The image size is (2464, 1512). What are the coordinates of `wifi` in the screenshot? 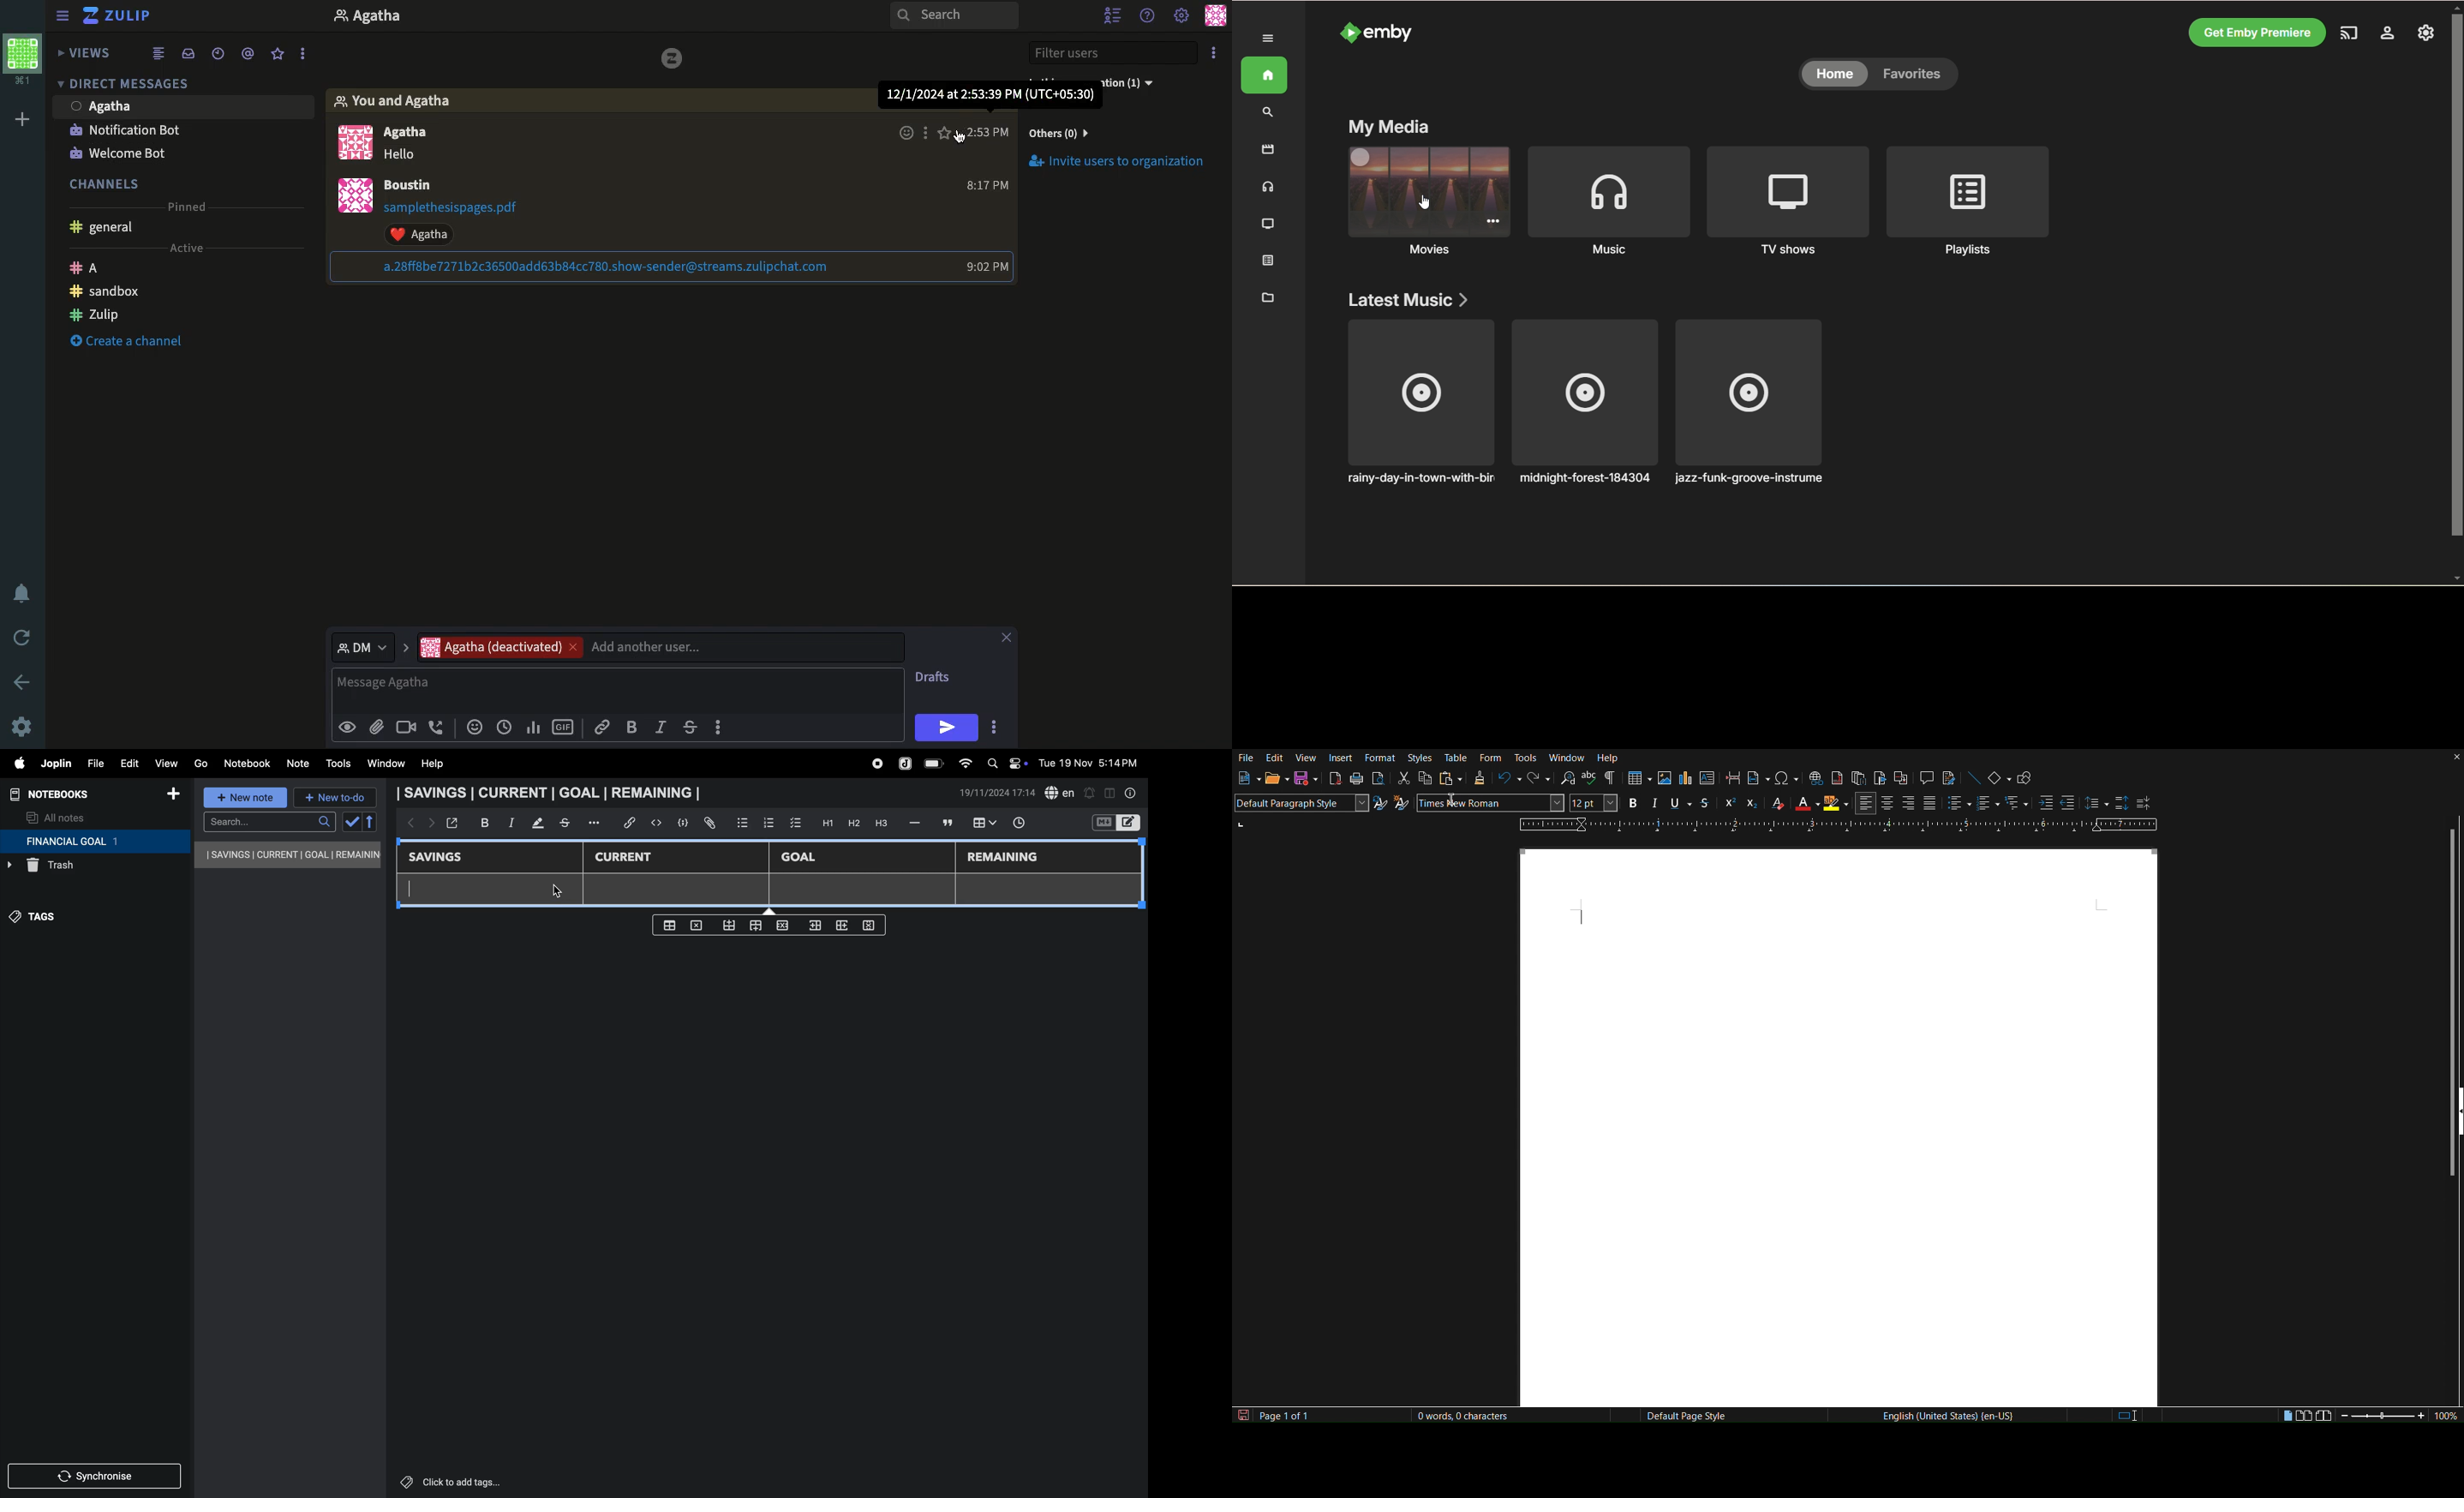 It's located at (963, 763).